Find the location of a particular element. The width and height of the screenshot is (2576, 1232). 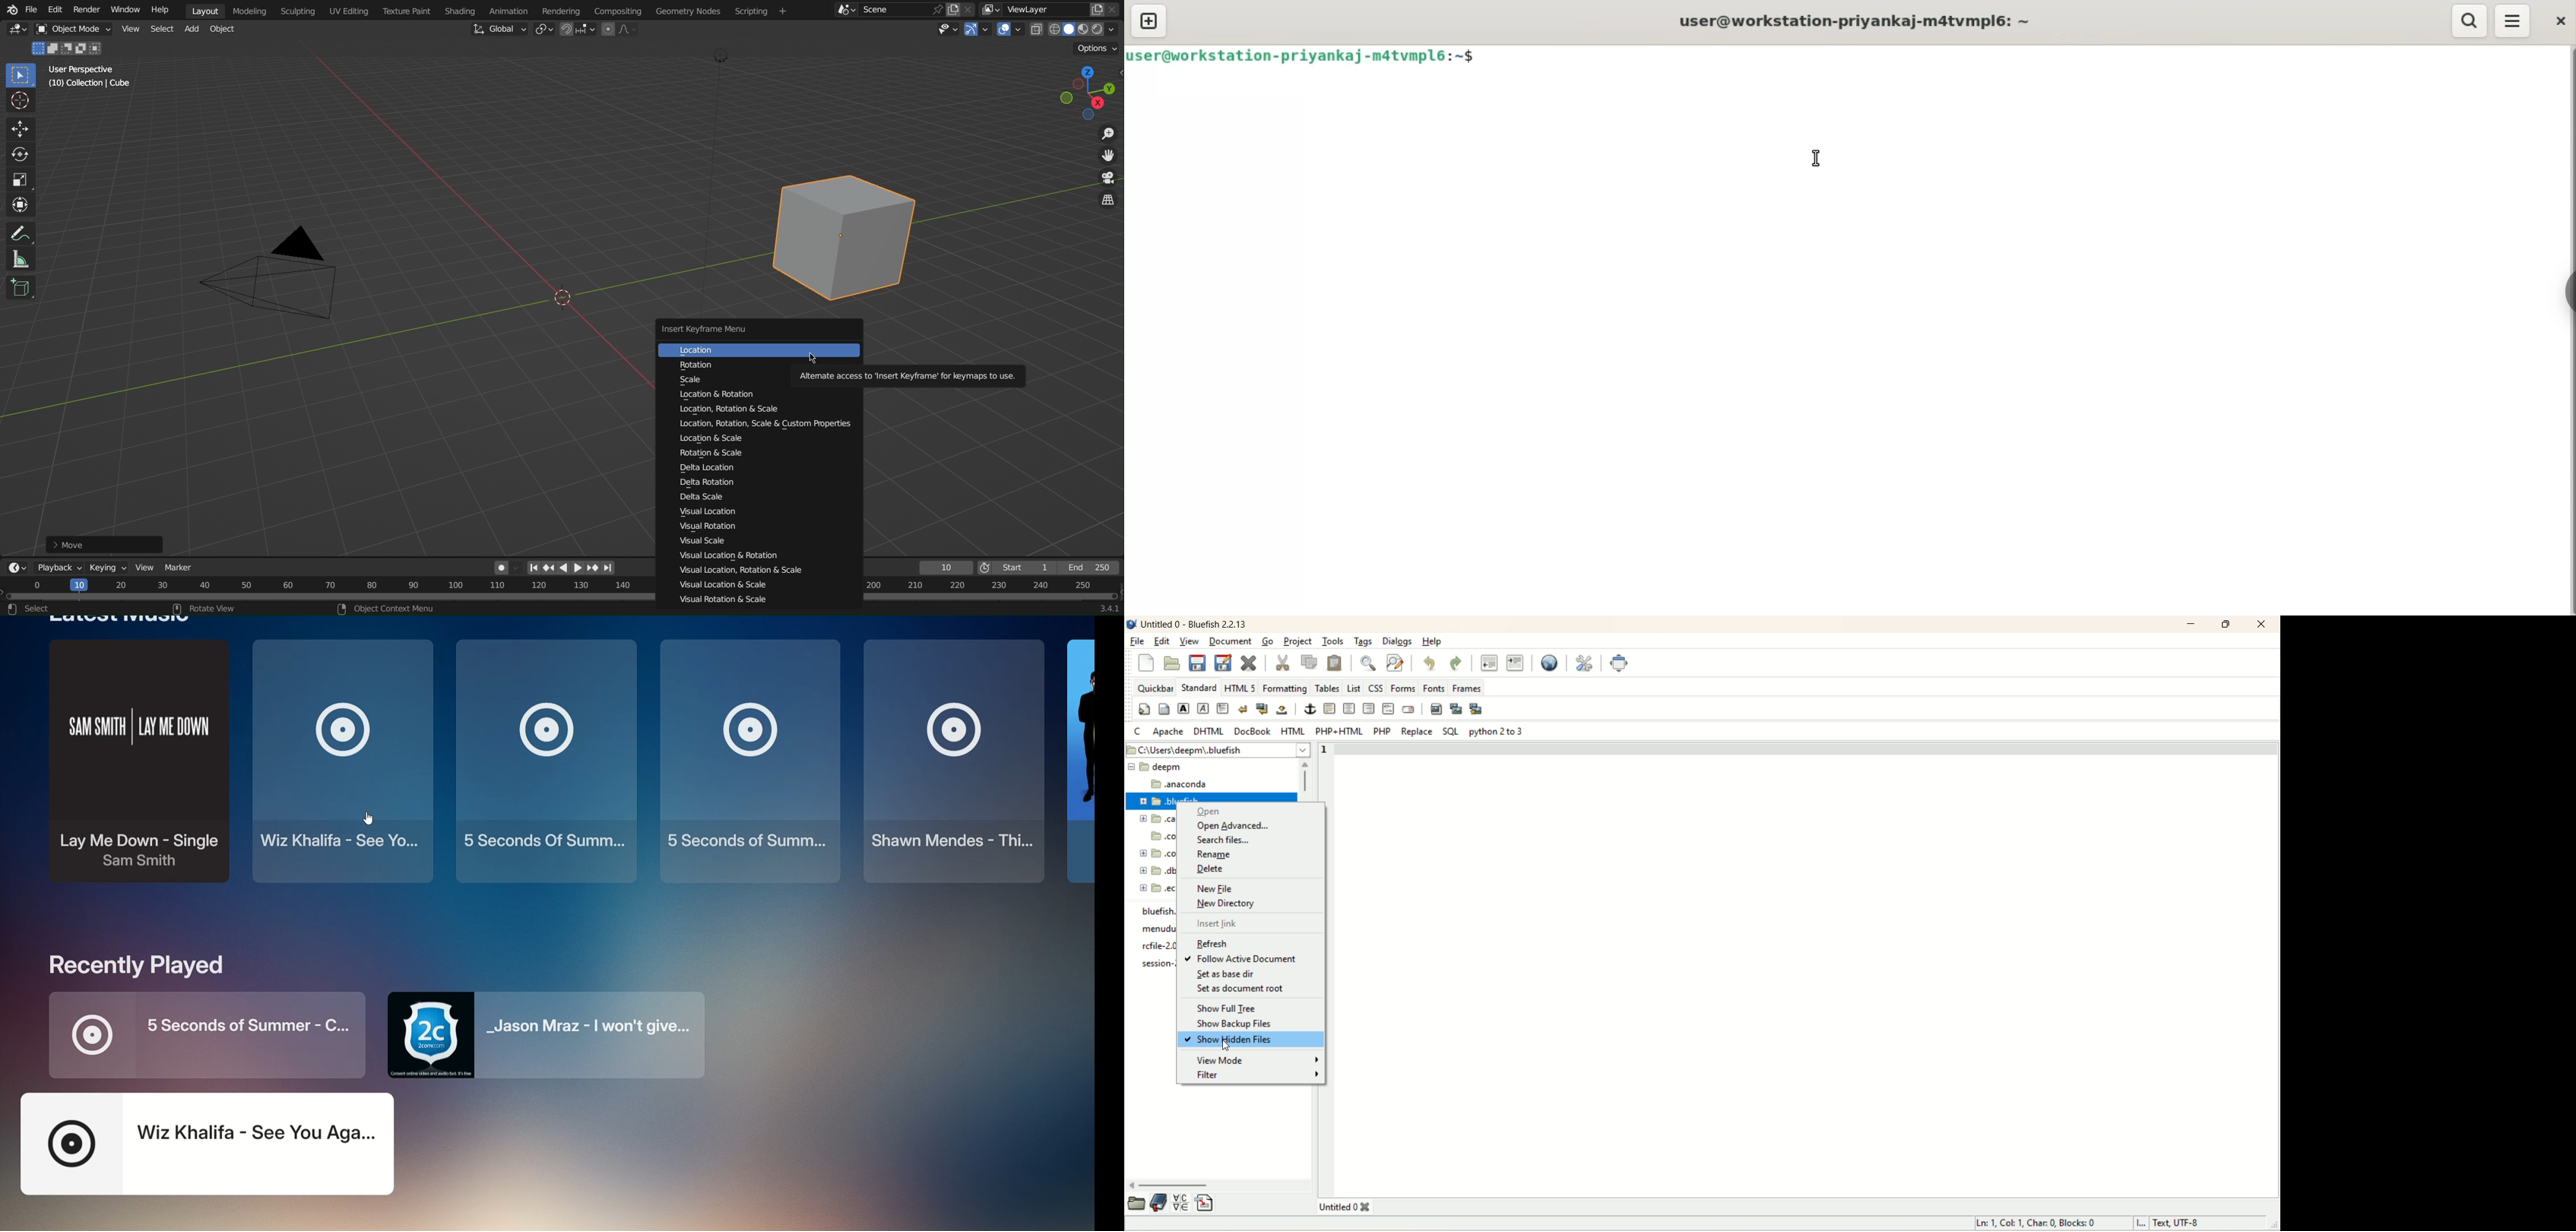

replace is located at coordinates (1418, 731).